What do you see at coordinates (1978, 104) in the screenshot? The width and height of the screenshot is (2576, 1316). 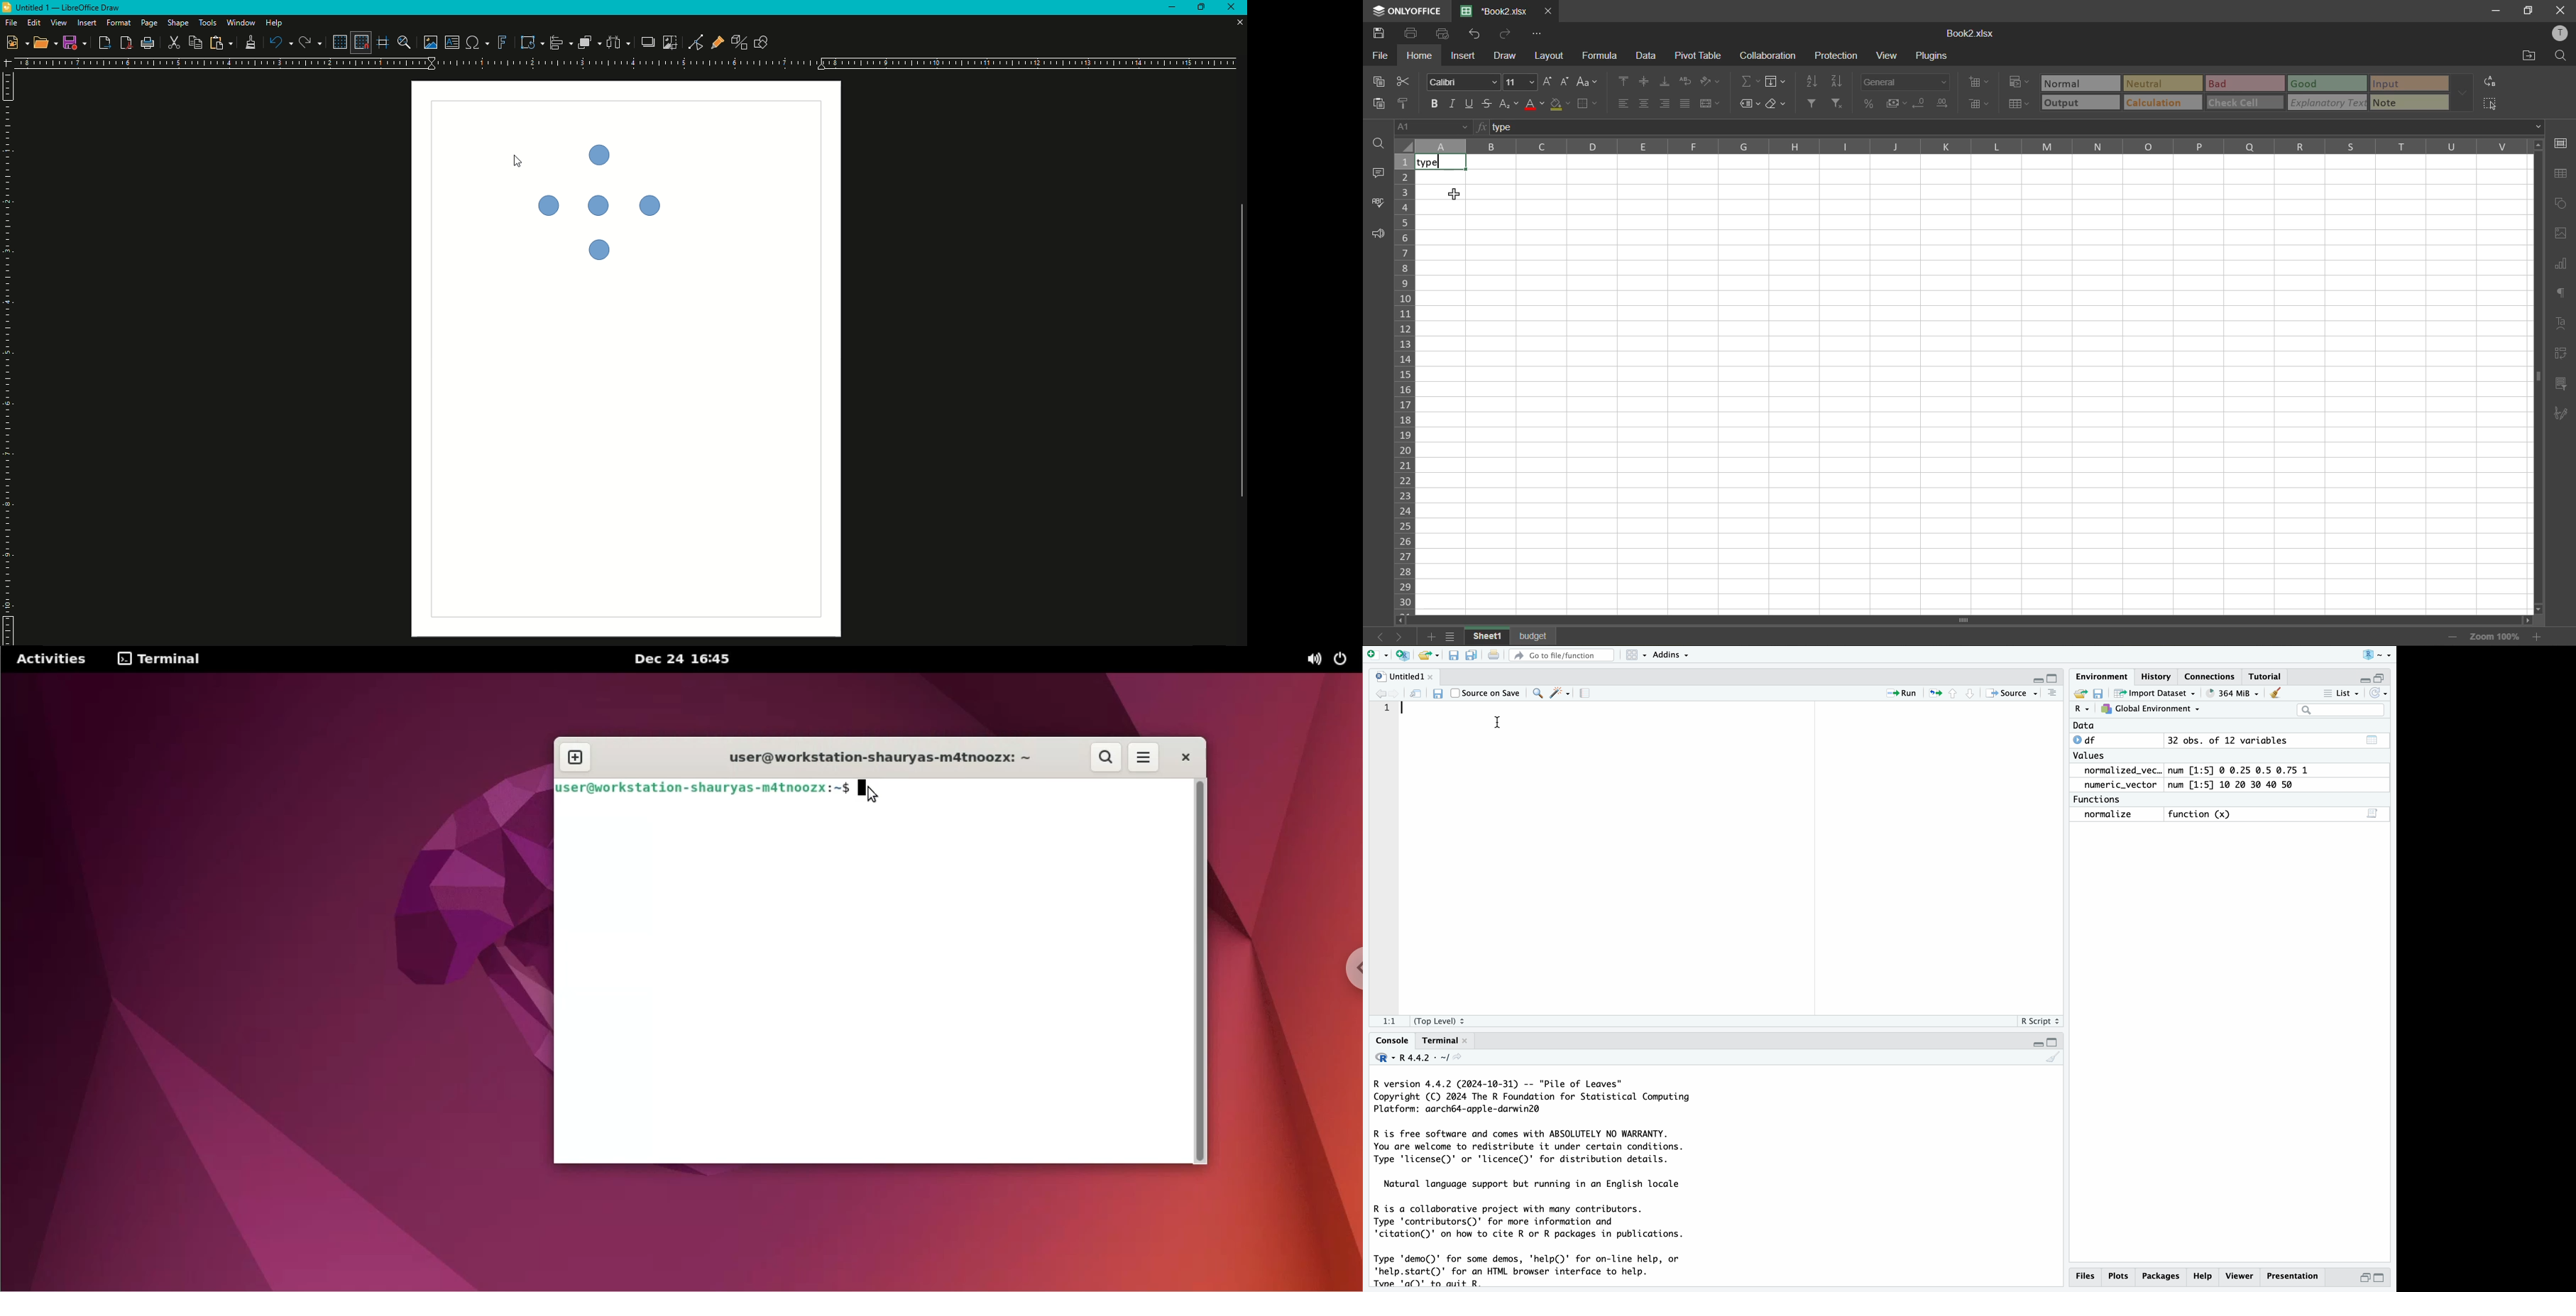 I see `delete cells ` at bounding box center [1978, 104].